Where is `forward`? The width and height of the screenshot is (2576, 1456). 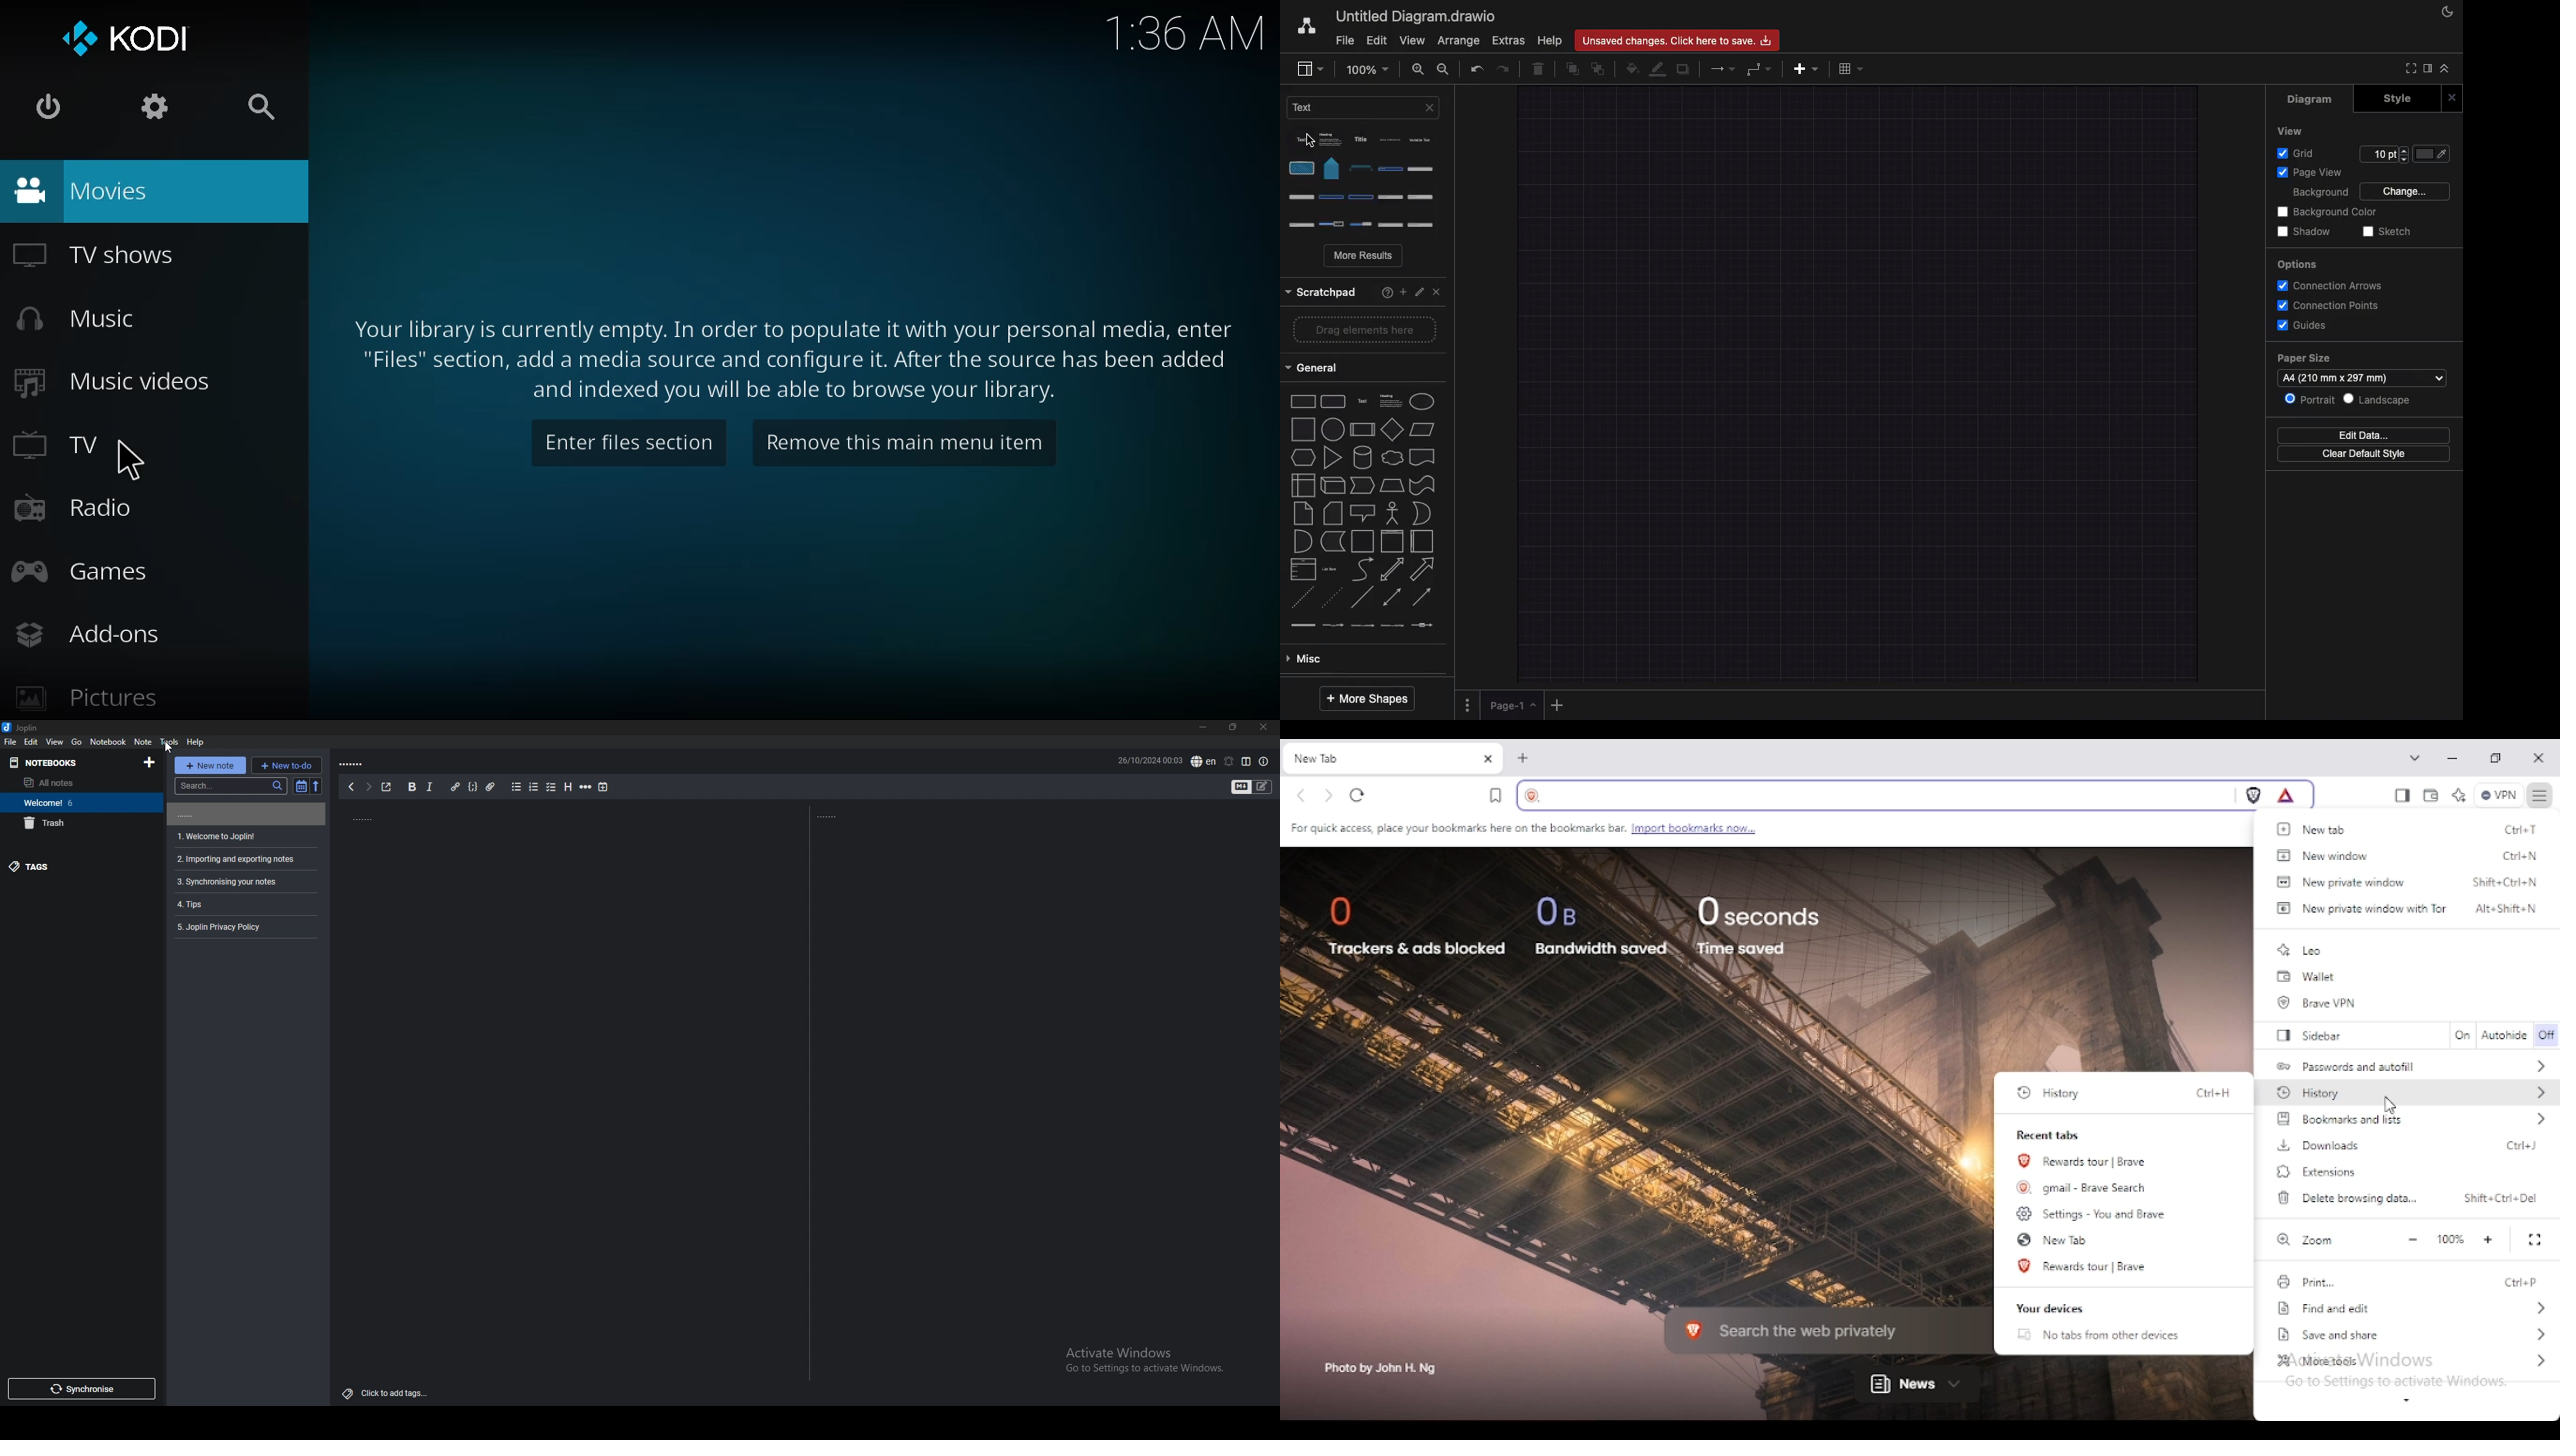
forward is located at coordinates (368, 787).